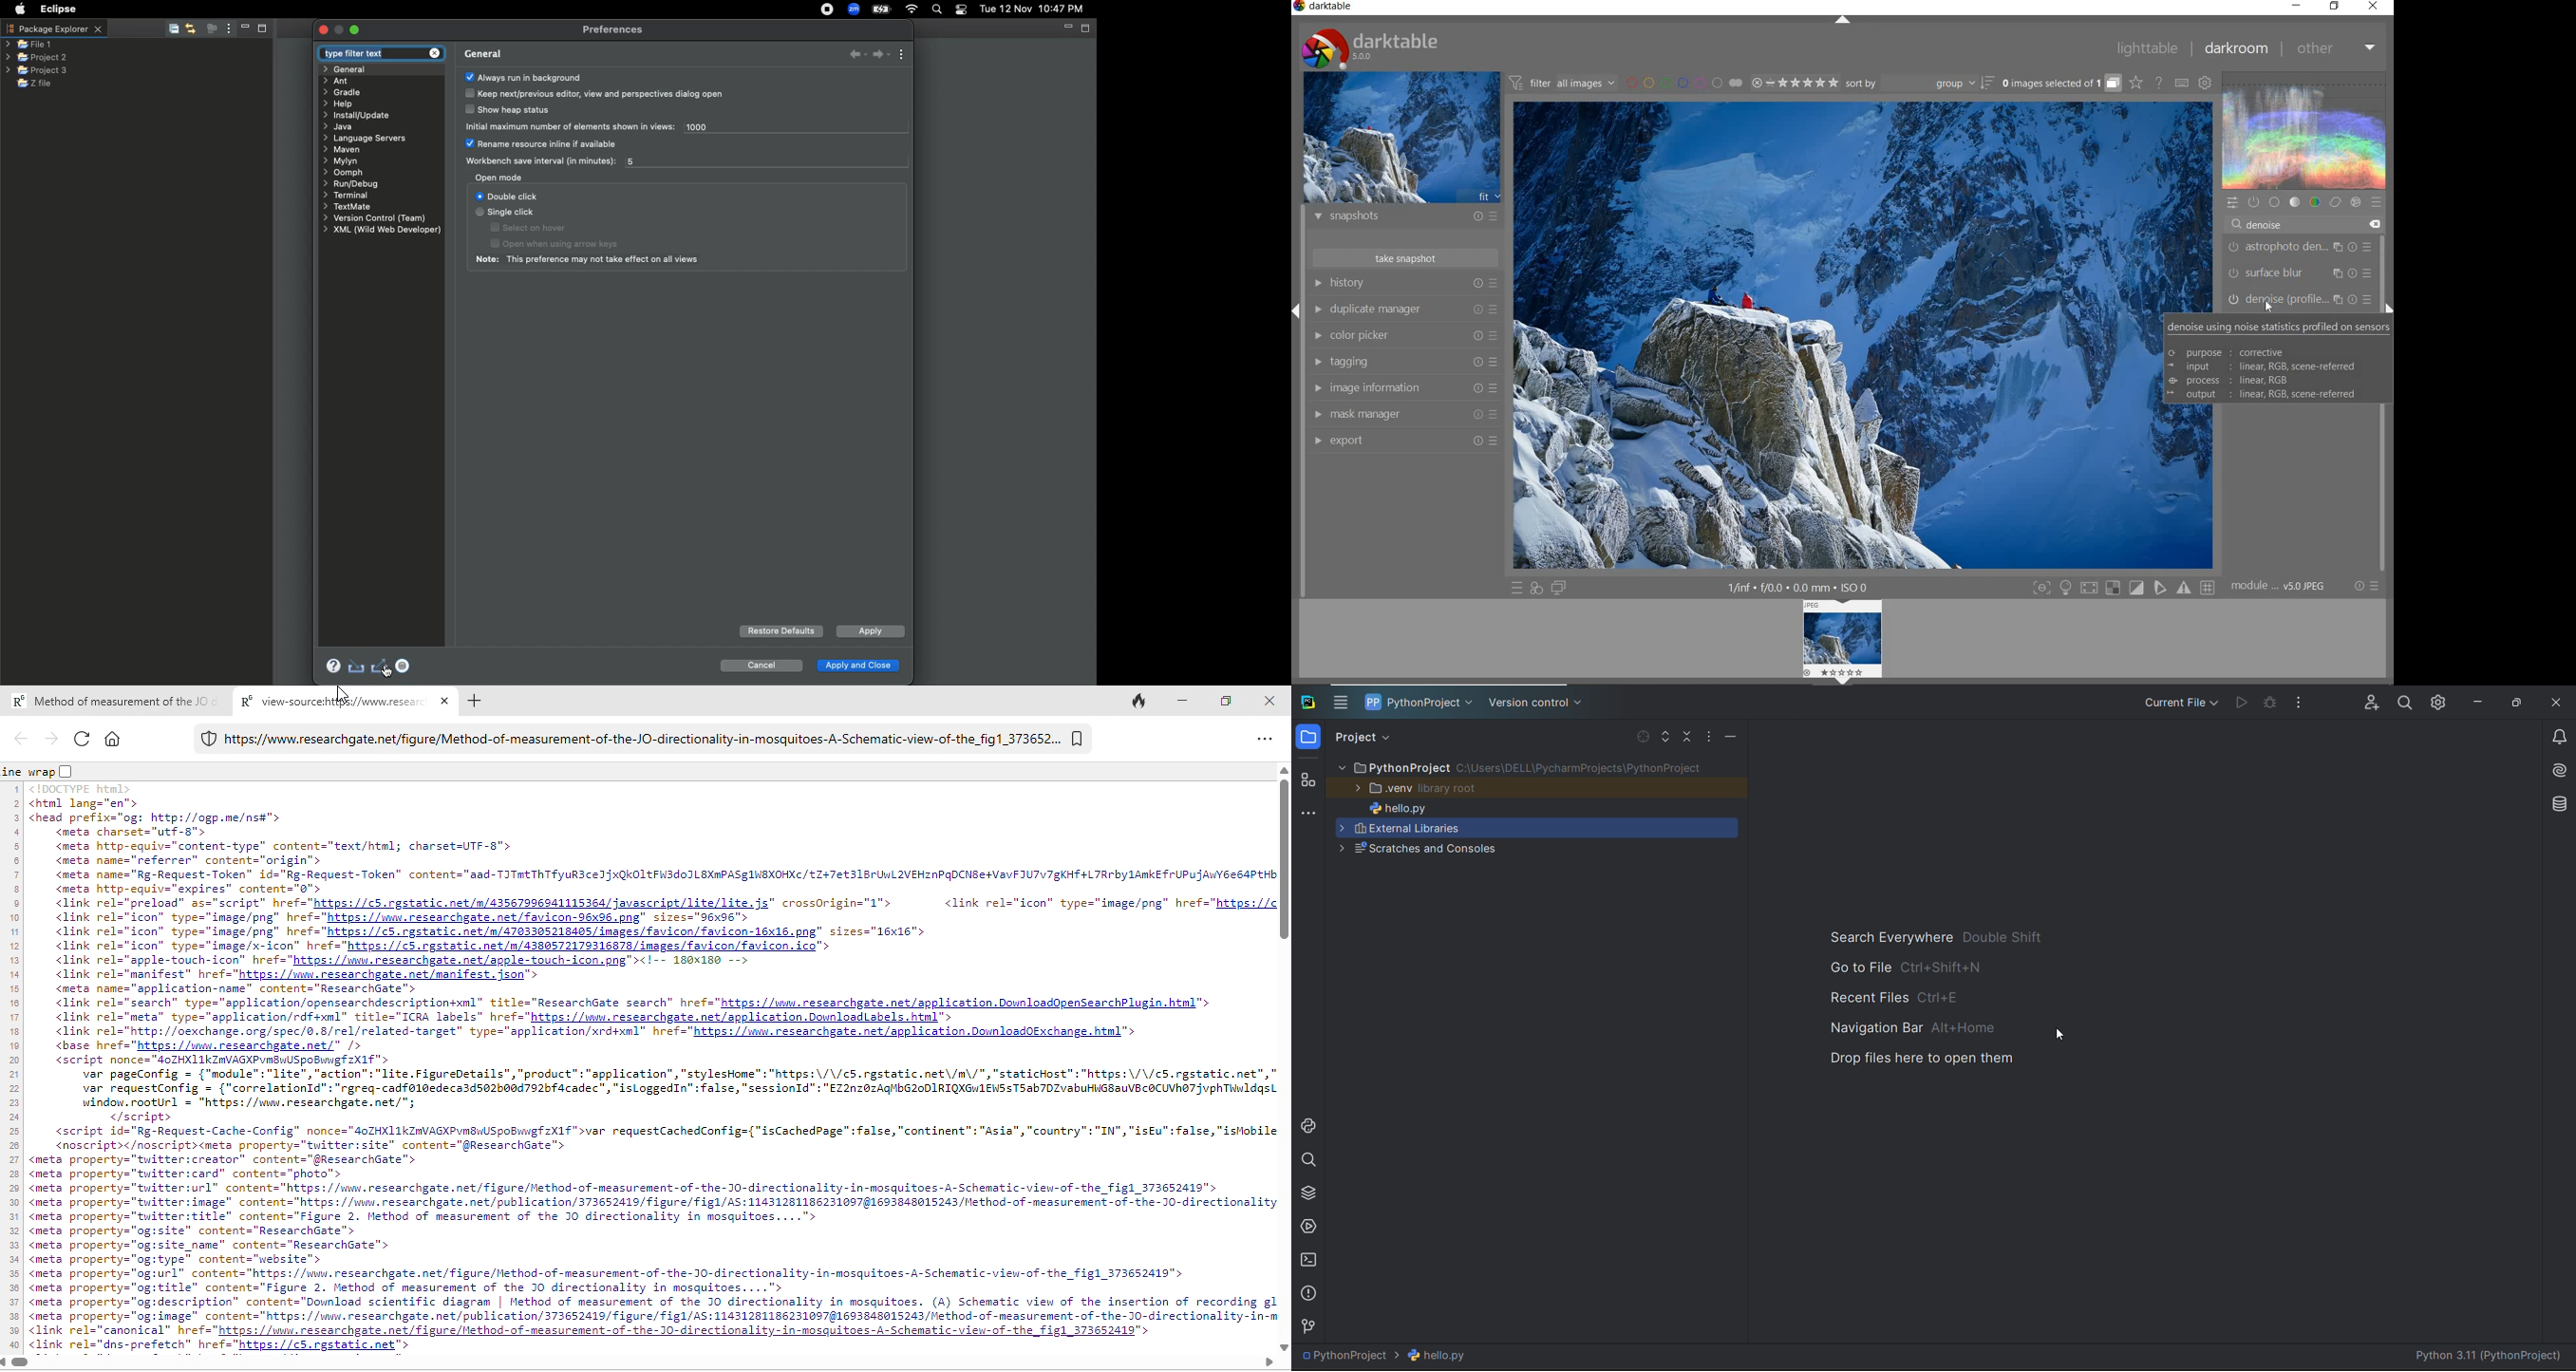 The width and height of the screenshot is (2576, 1372). I want to click on denoise (PROFILE..., so click(2301, 299).